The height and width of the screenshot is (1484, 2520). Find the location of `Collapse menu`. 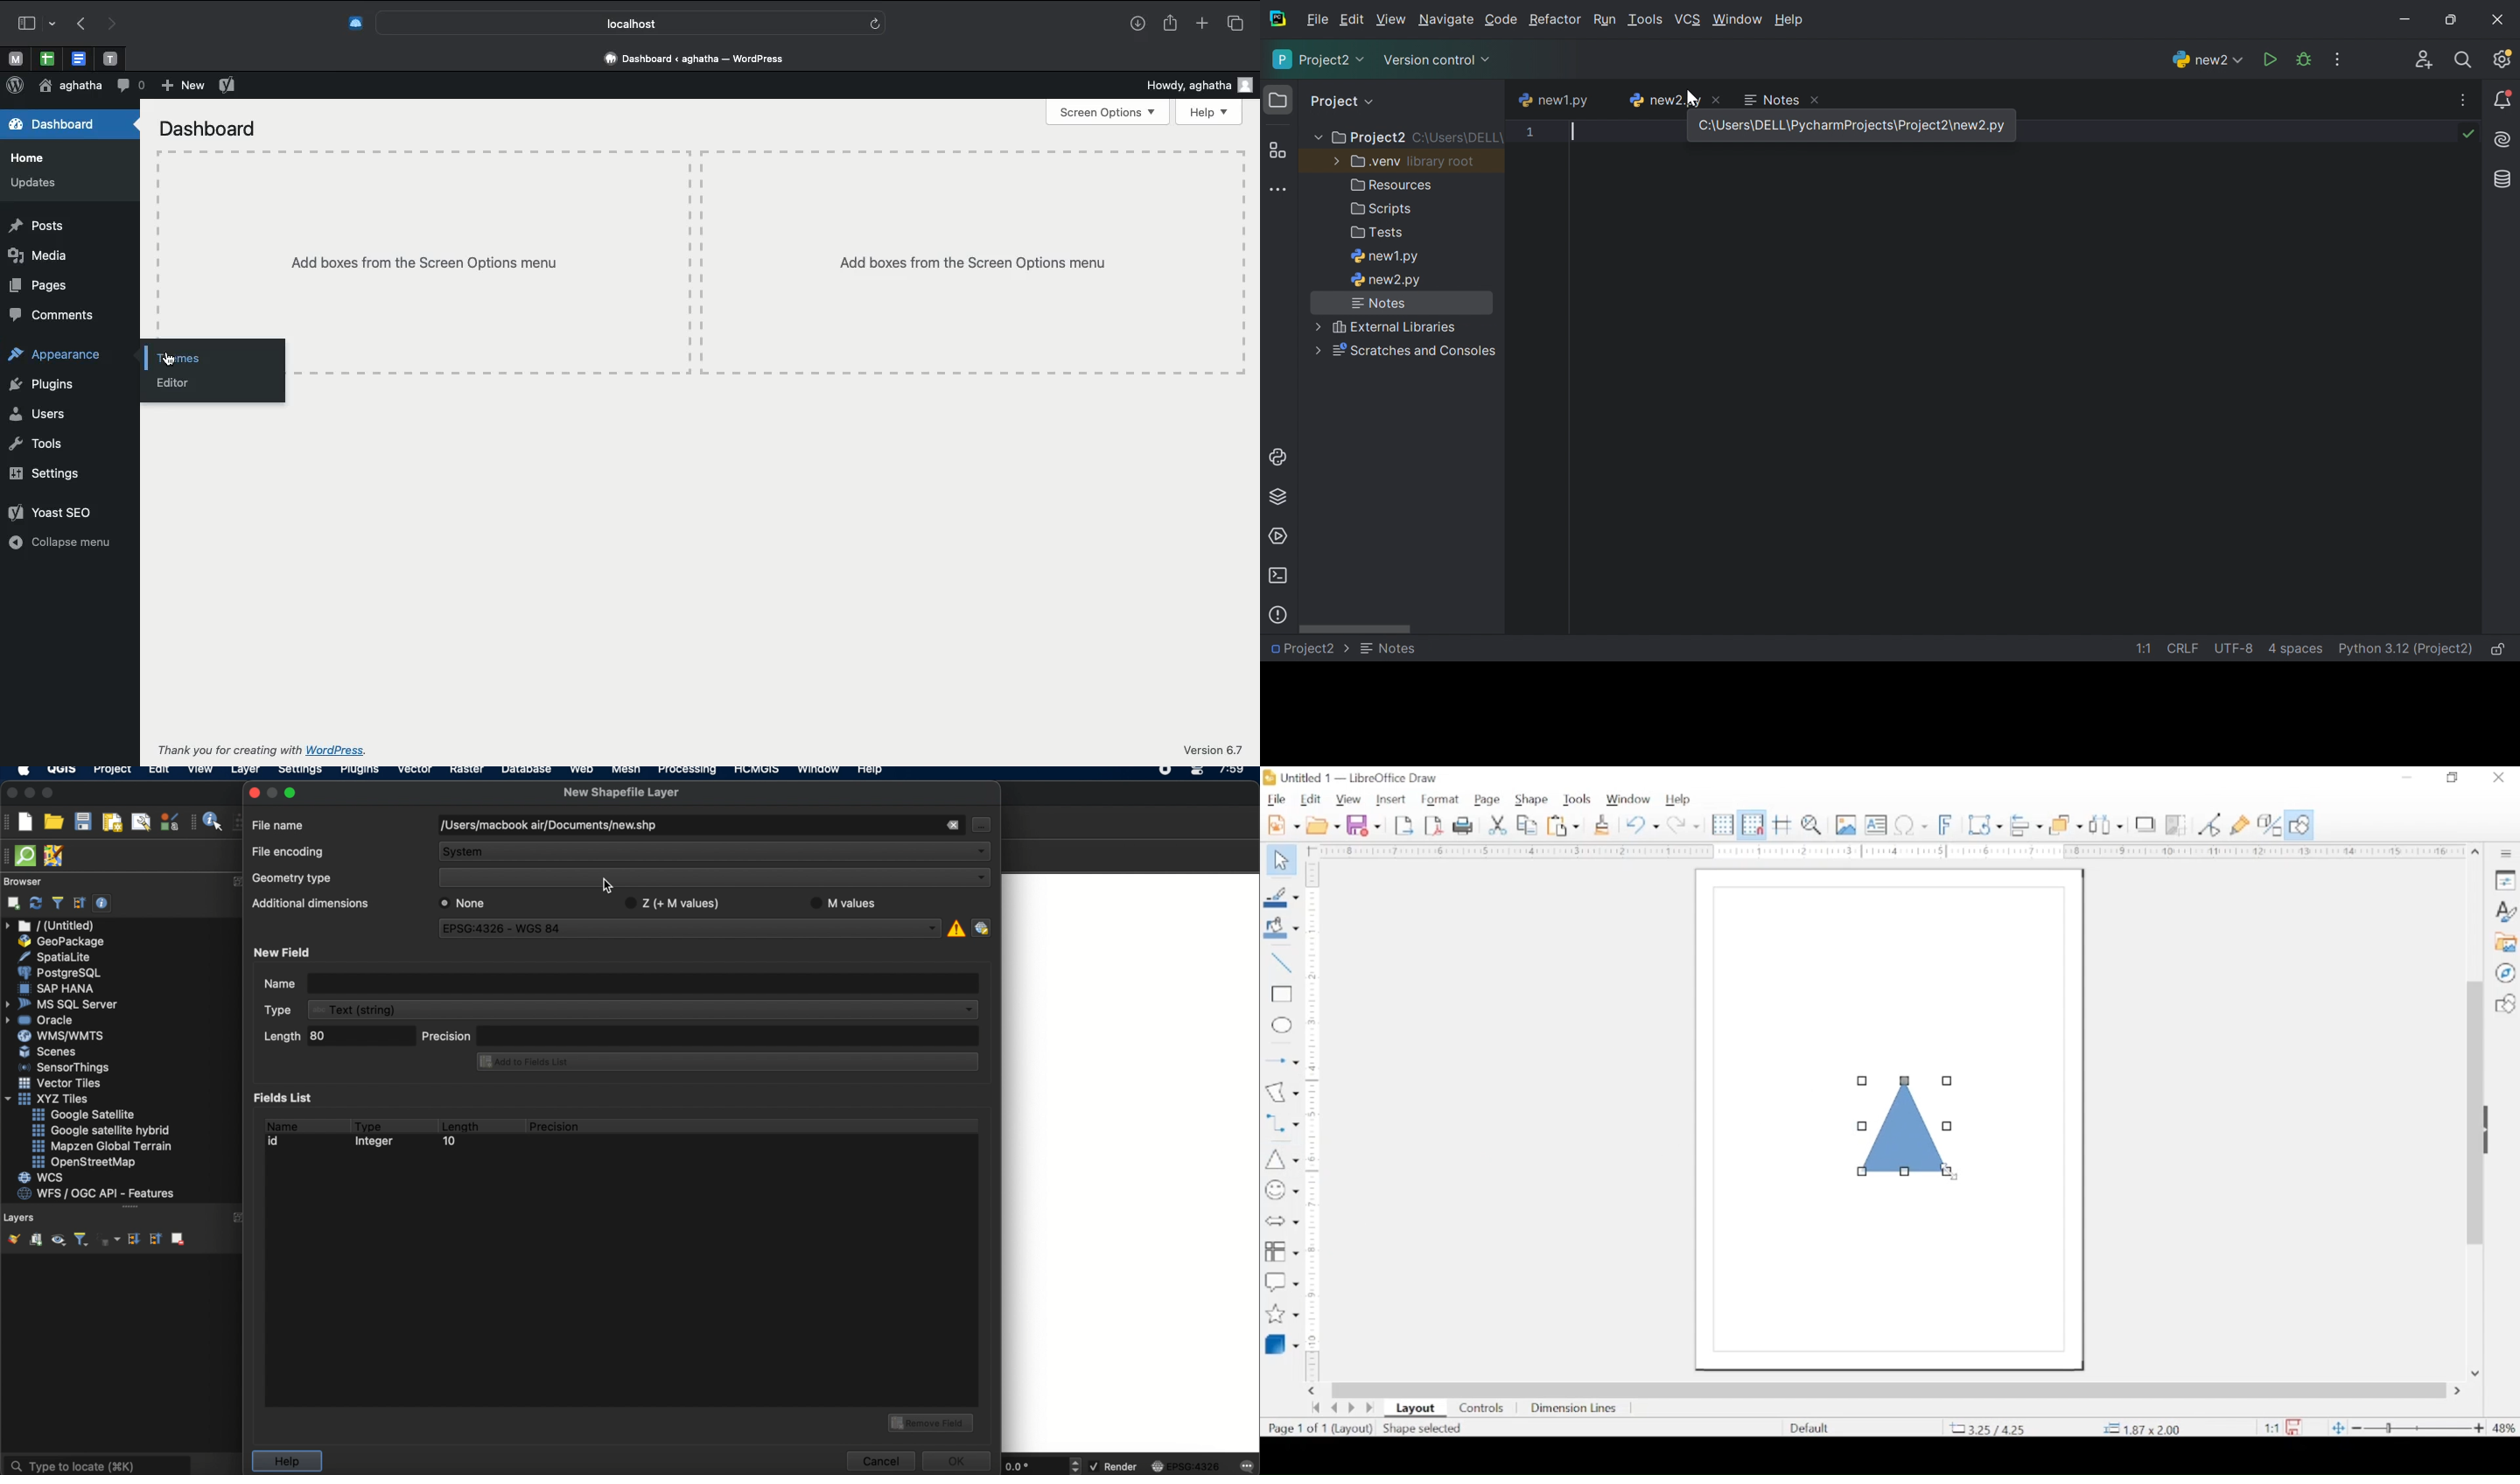

Collapse menu is located at coordinates (60, 542).